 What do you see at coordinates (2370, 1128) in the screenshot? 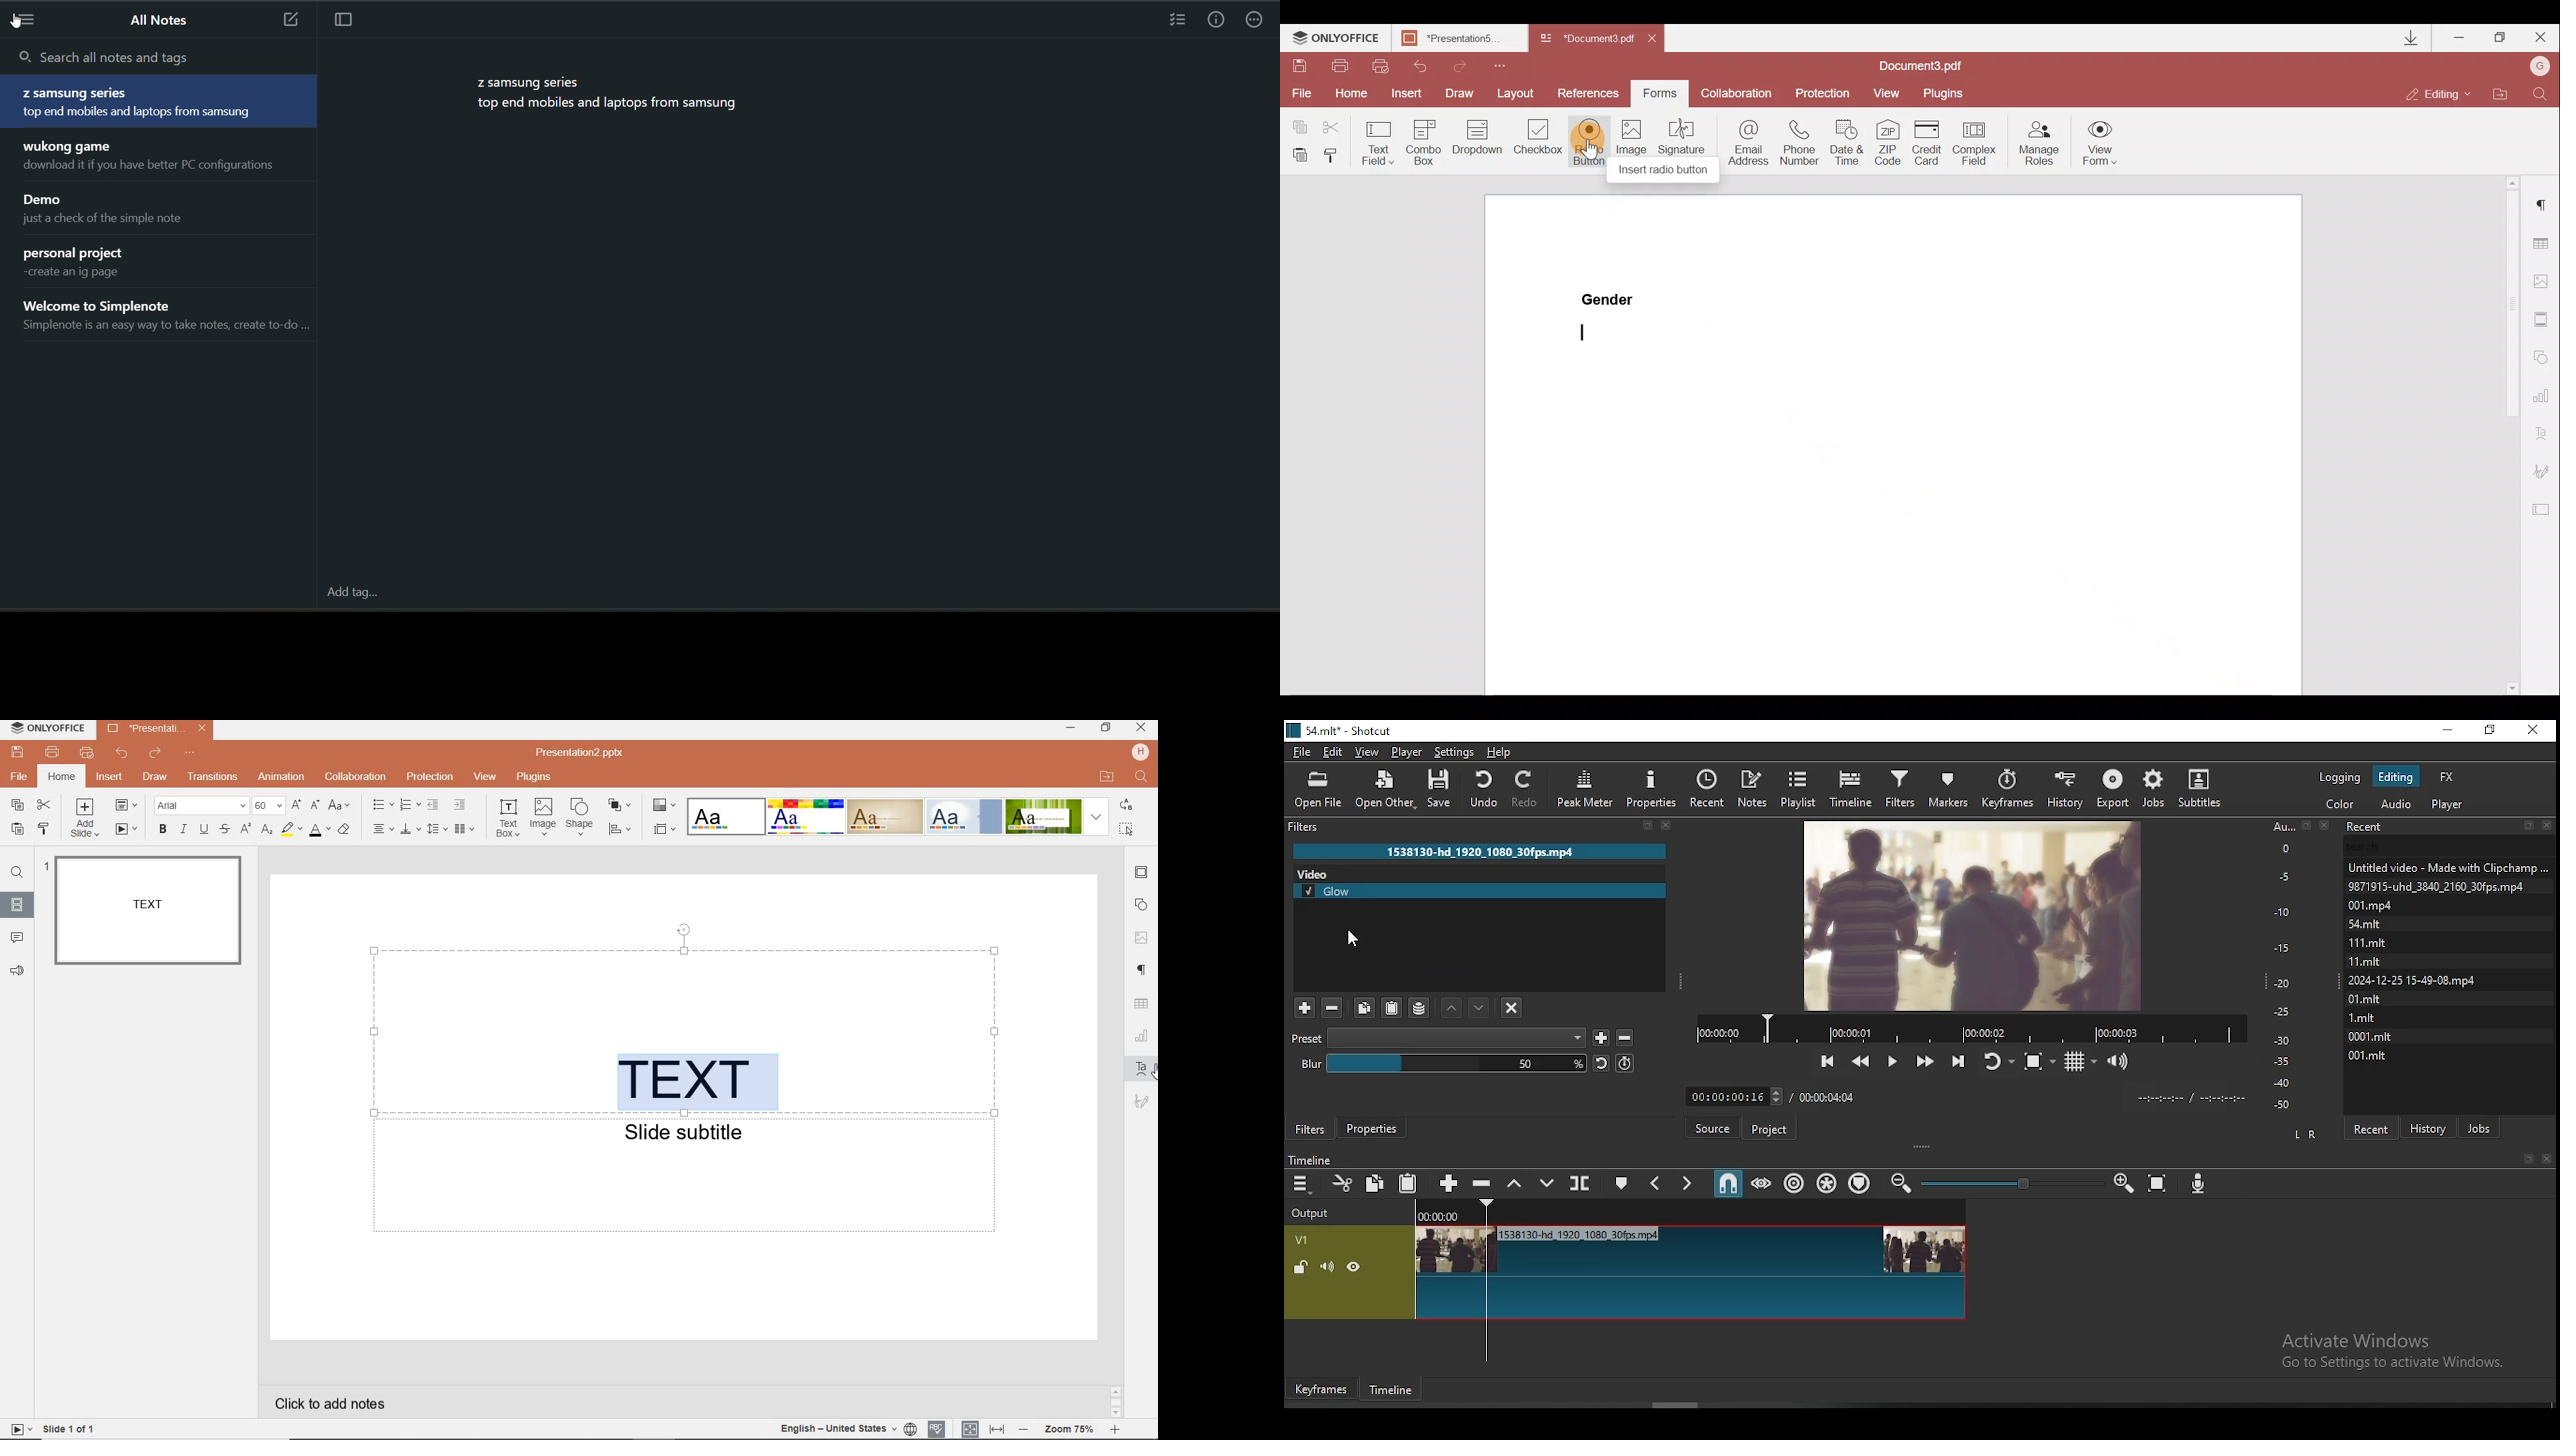
I see `recent` at bounding box center [2370, 1128].